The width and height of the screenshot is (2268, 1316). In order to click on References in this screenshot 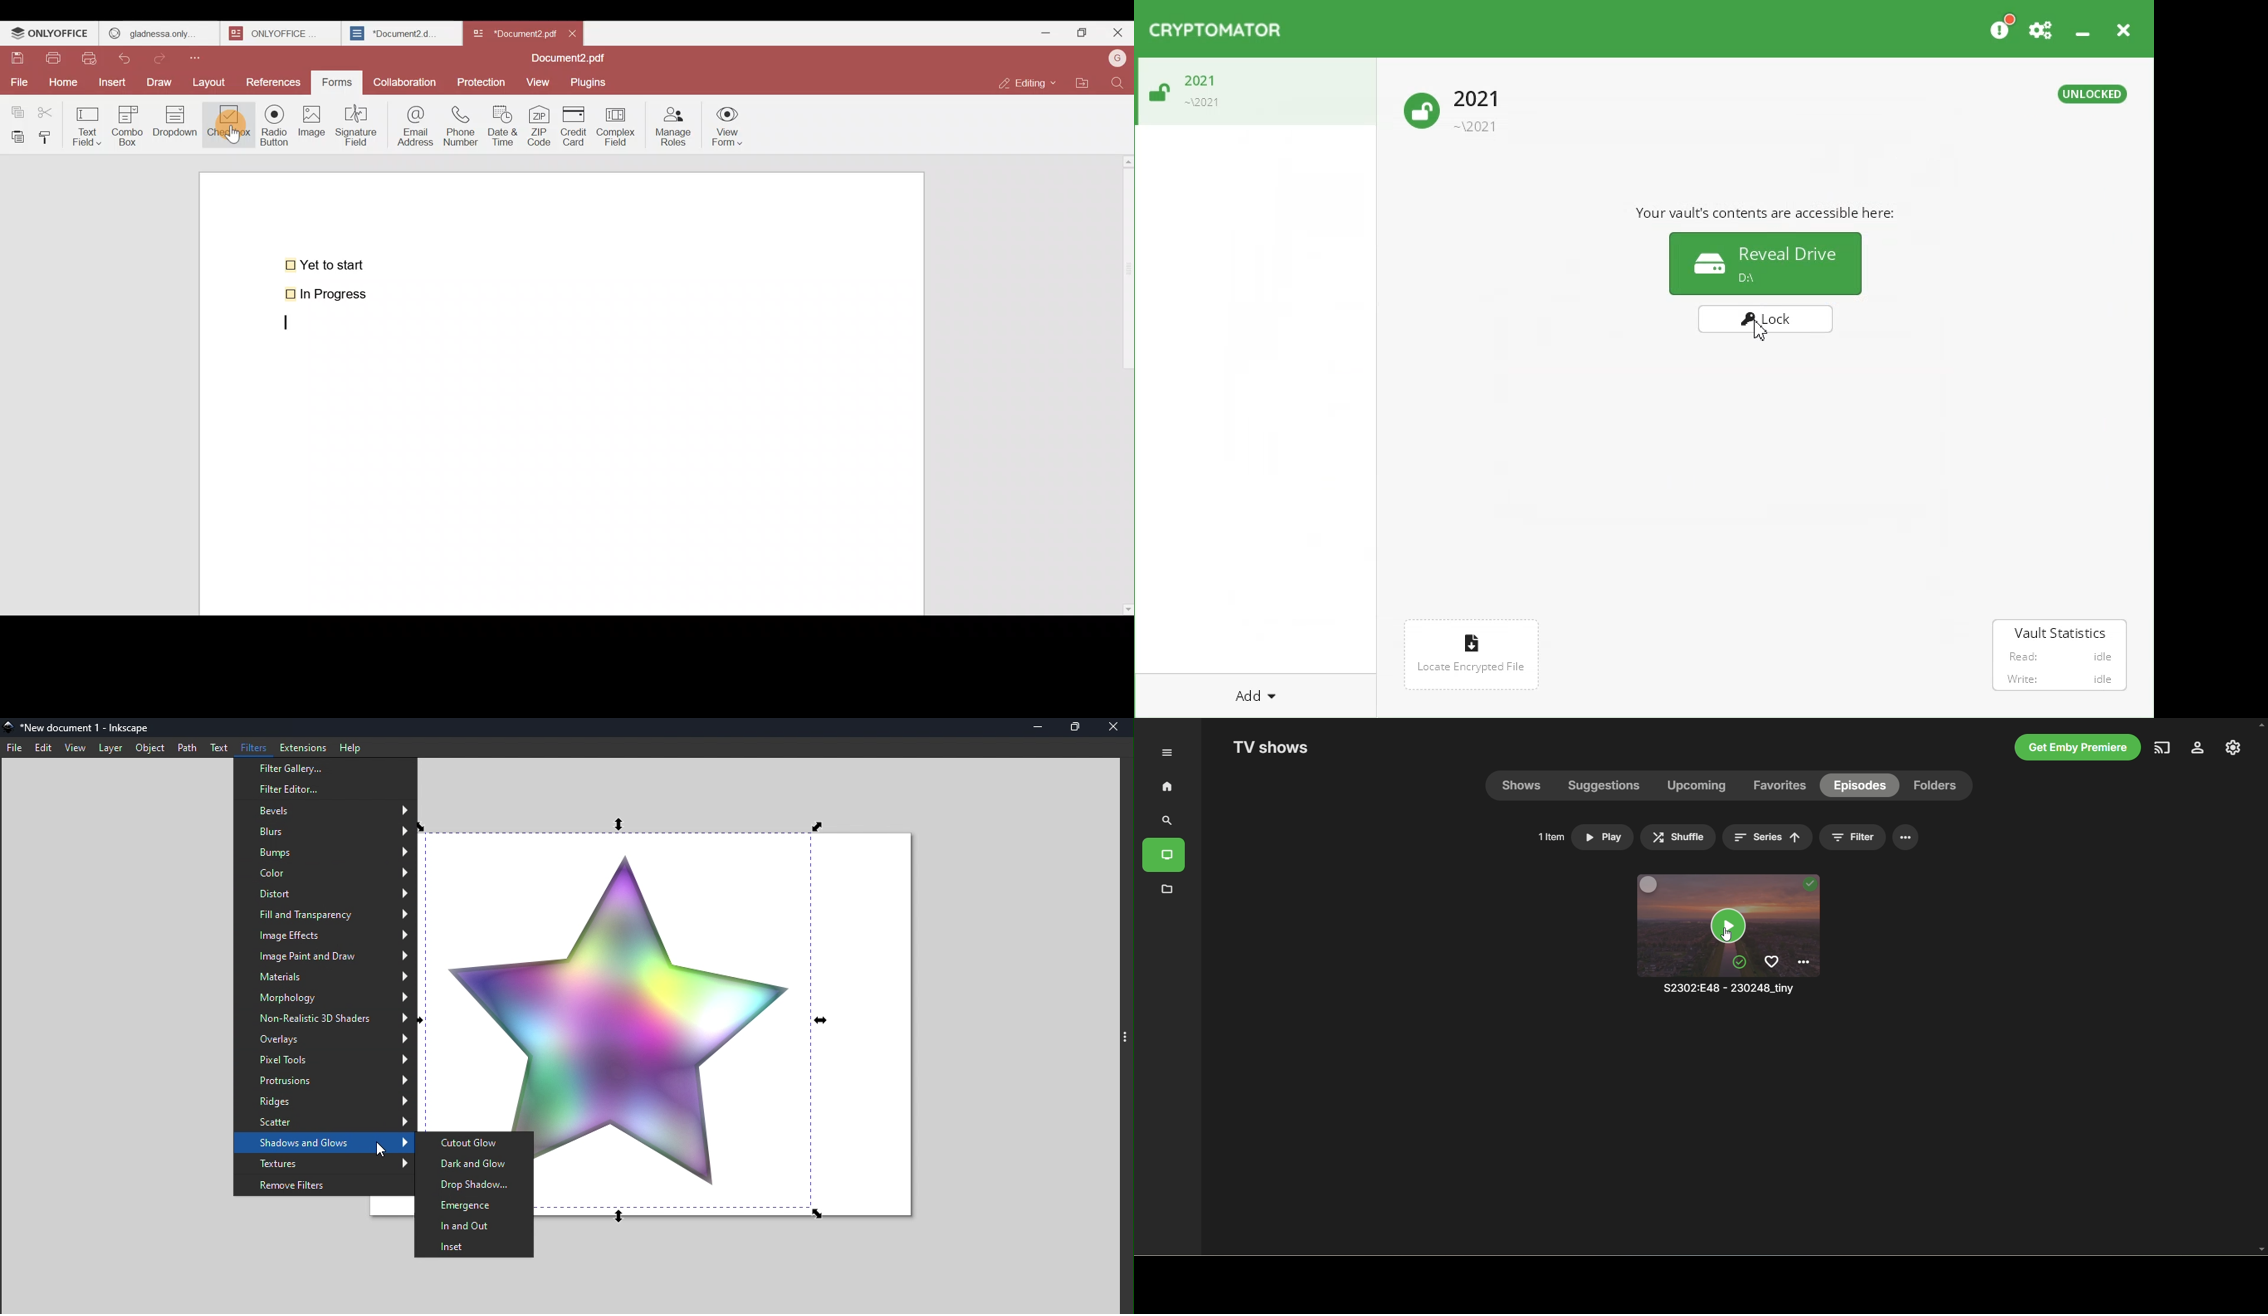, I will do `click(273, 82)`.